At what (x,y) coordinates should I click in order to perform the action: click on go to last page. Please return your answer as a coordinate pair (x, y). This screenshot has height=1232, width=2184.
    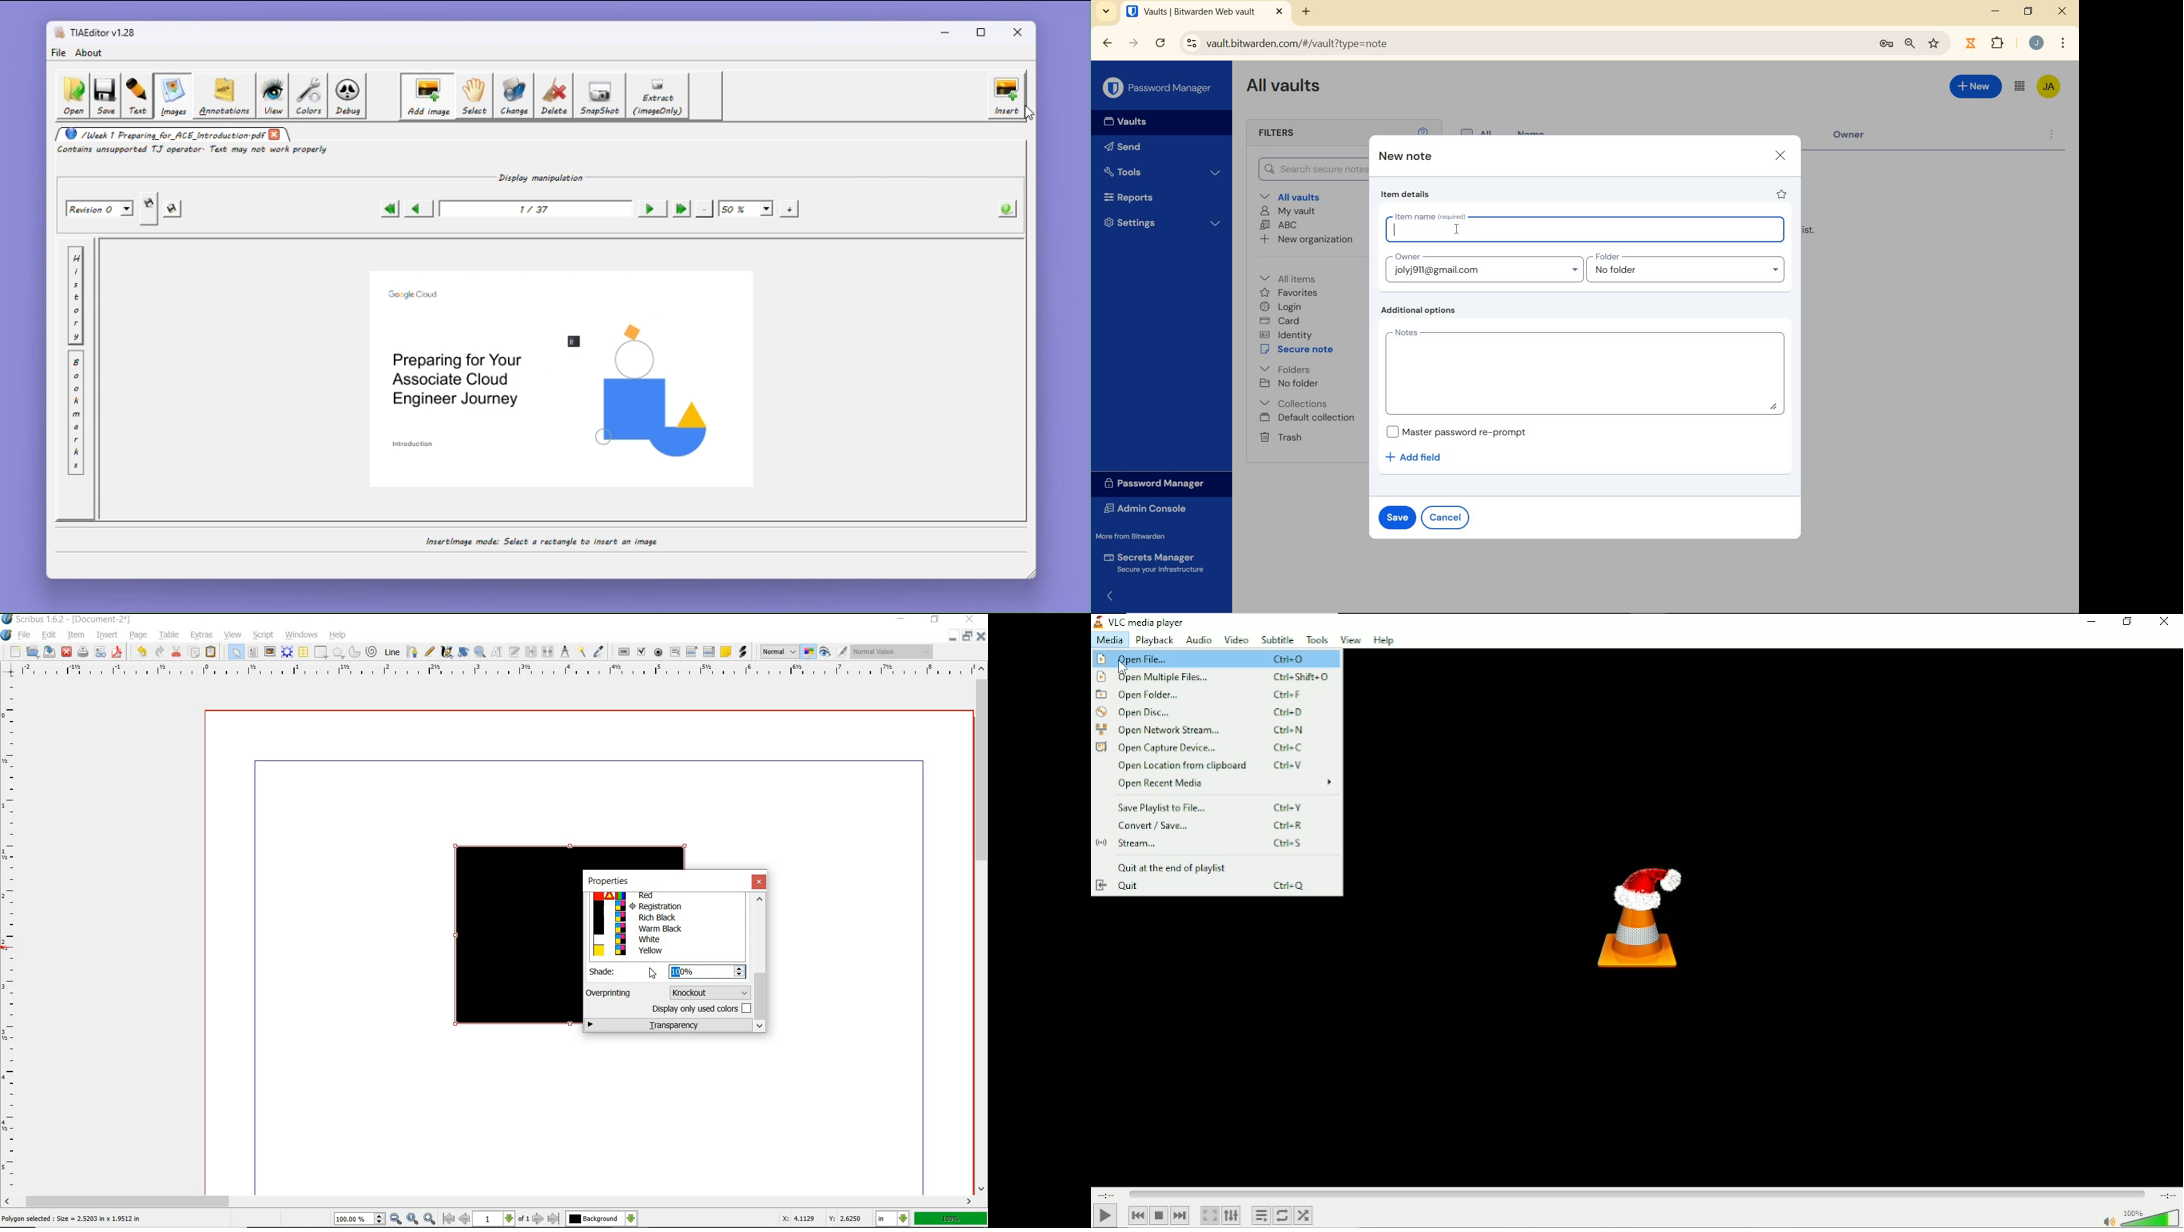
    Looking at the image, I should click on (554, 1218).